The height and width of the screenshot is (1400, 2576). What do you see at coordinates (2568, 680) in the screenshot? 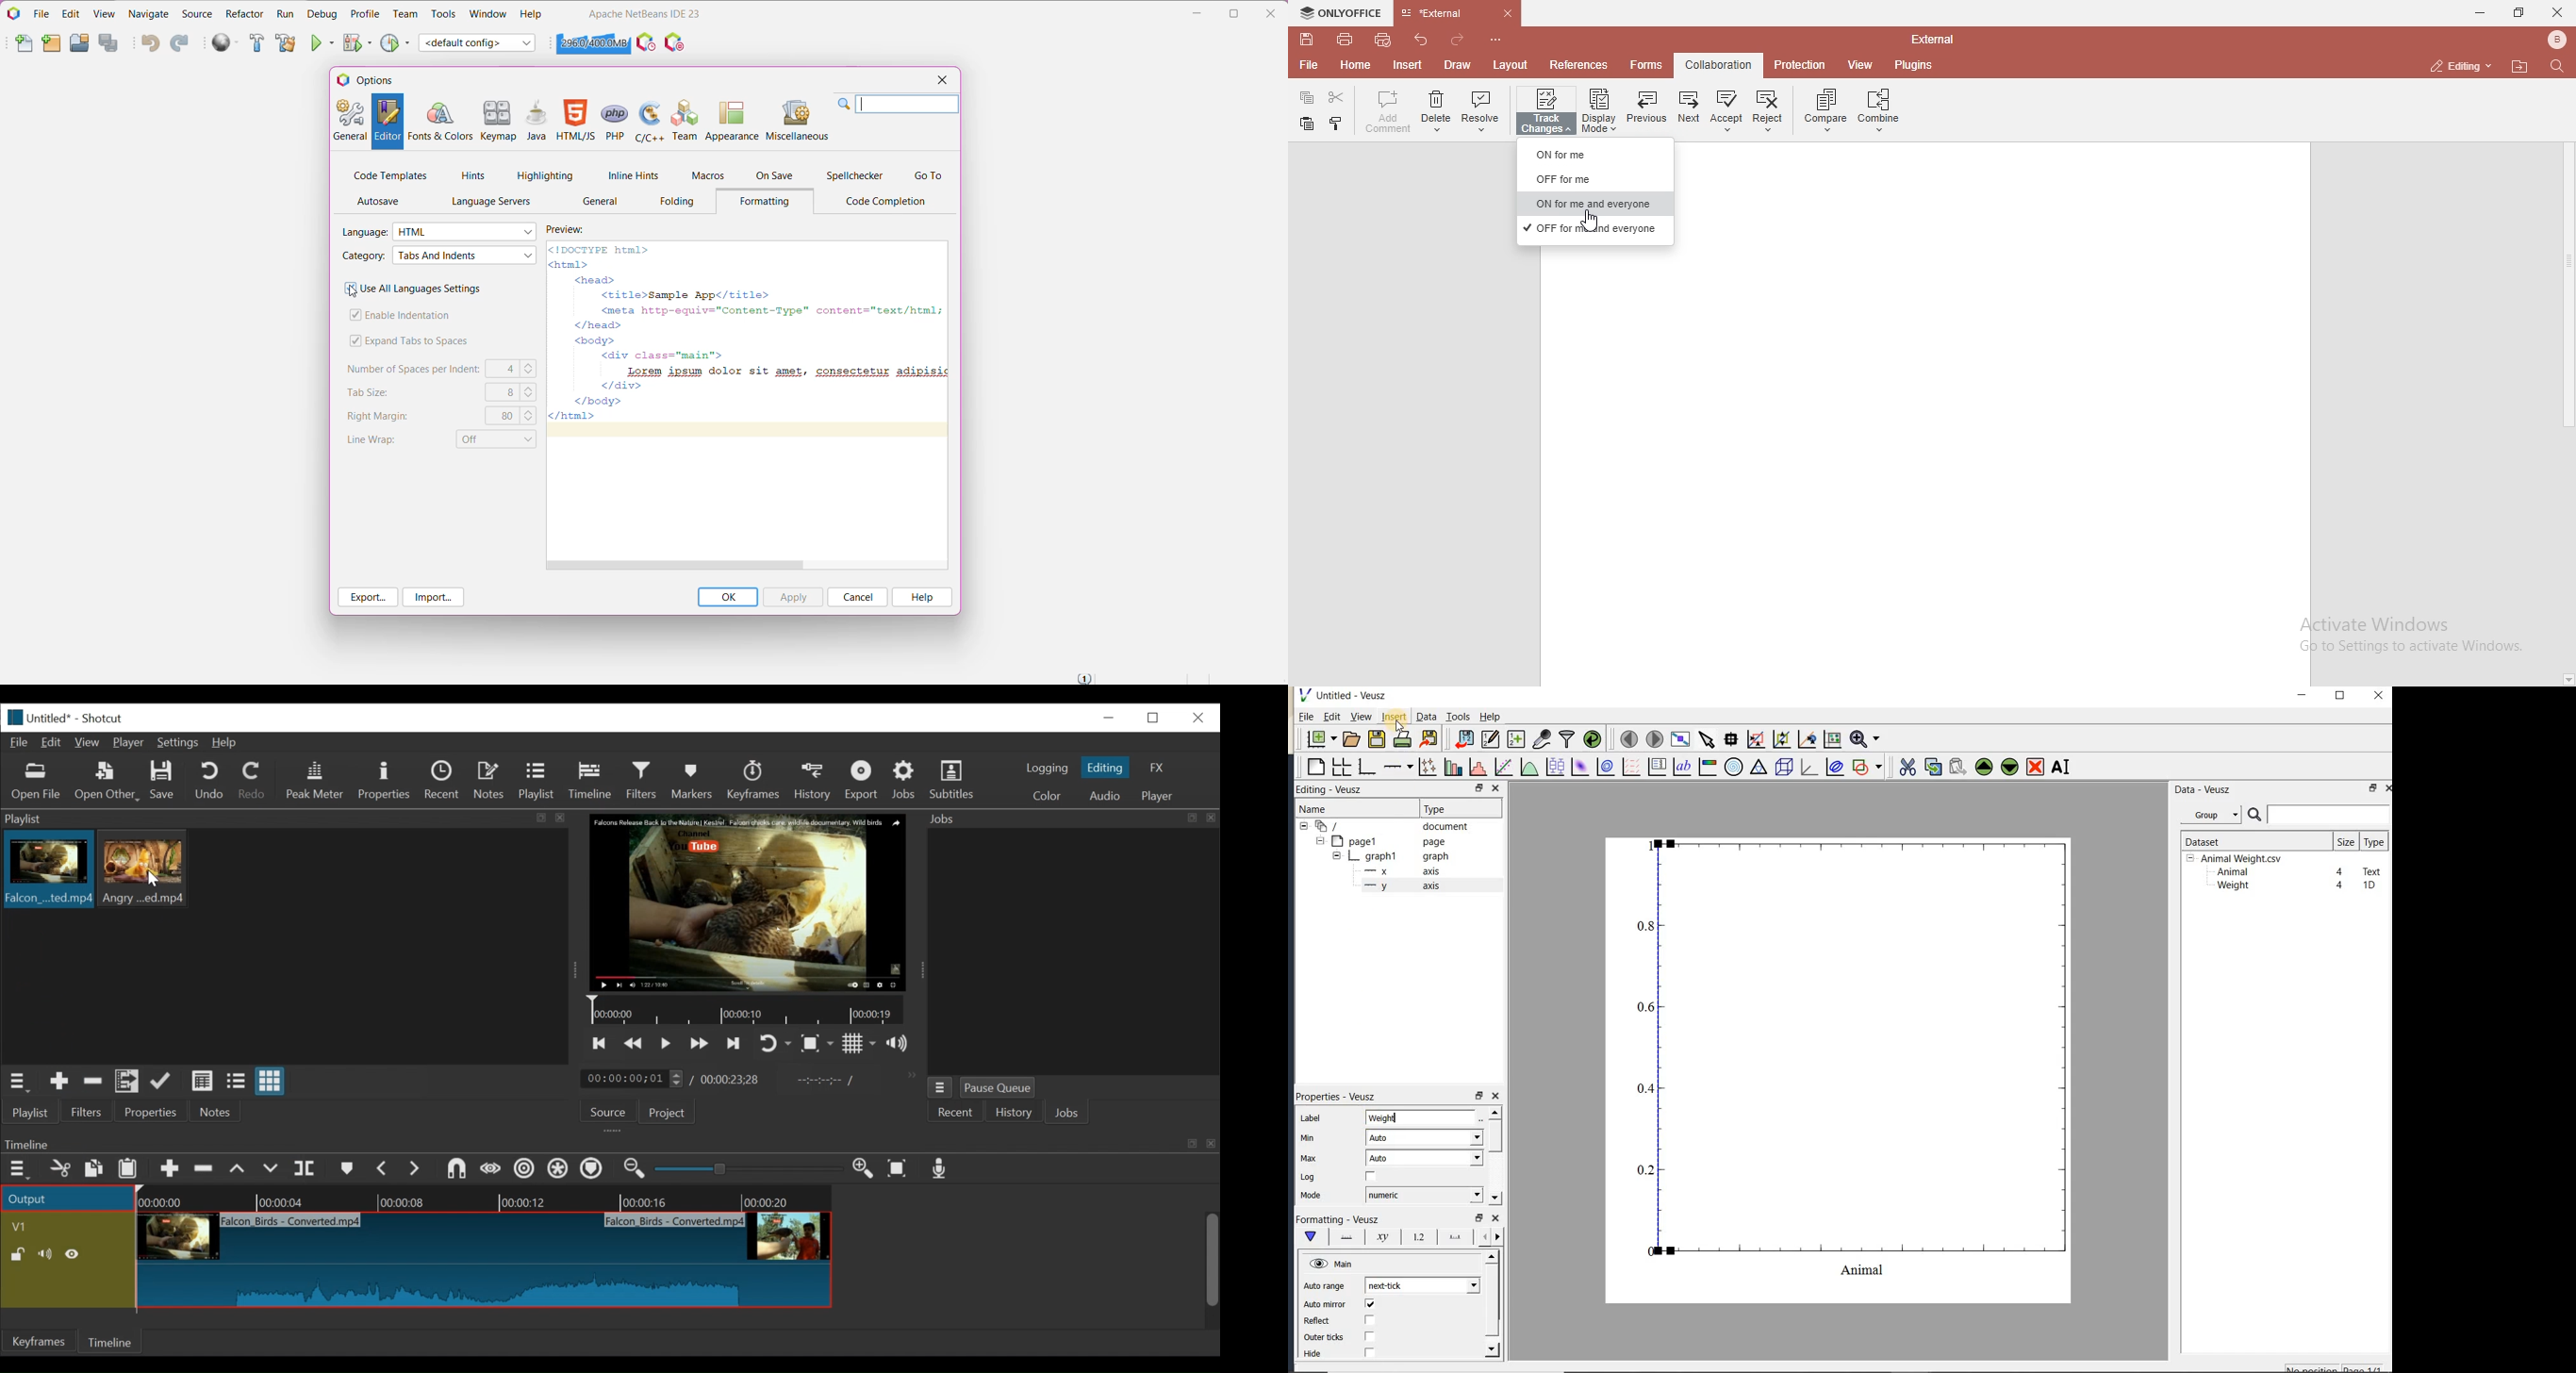
I see `page down` at bounding box center [2568, 680].